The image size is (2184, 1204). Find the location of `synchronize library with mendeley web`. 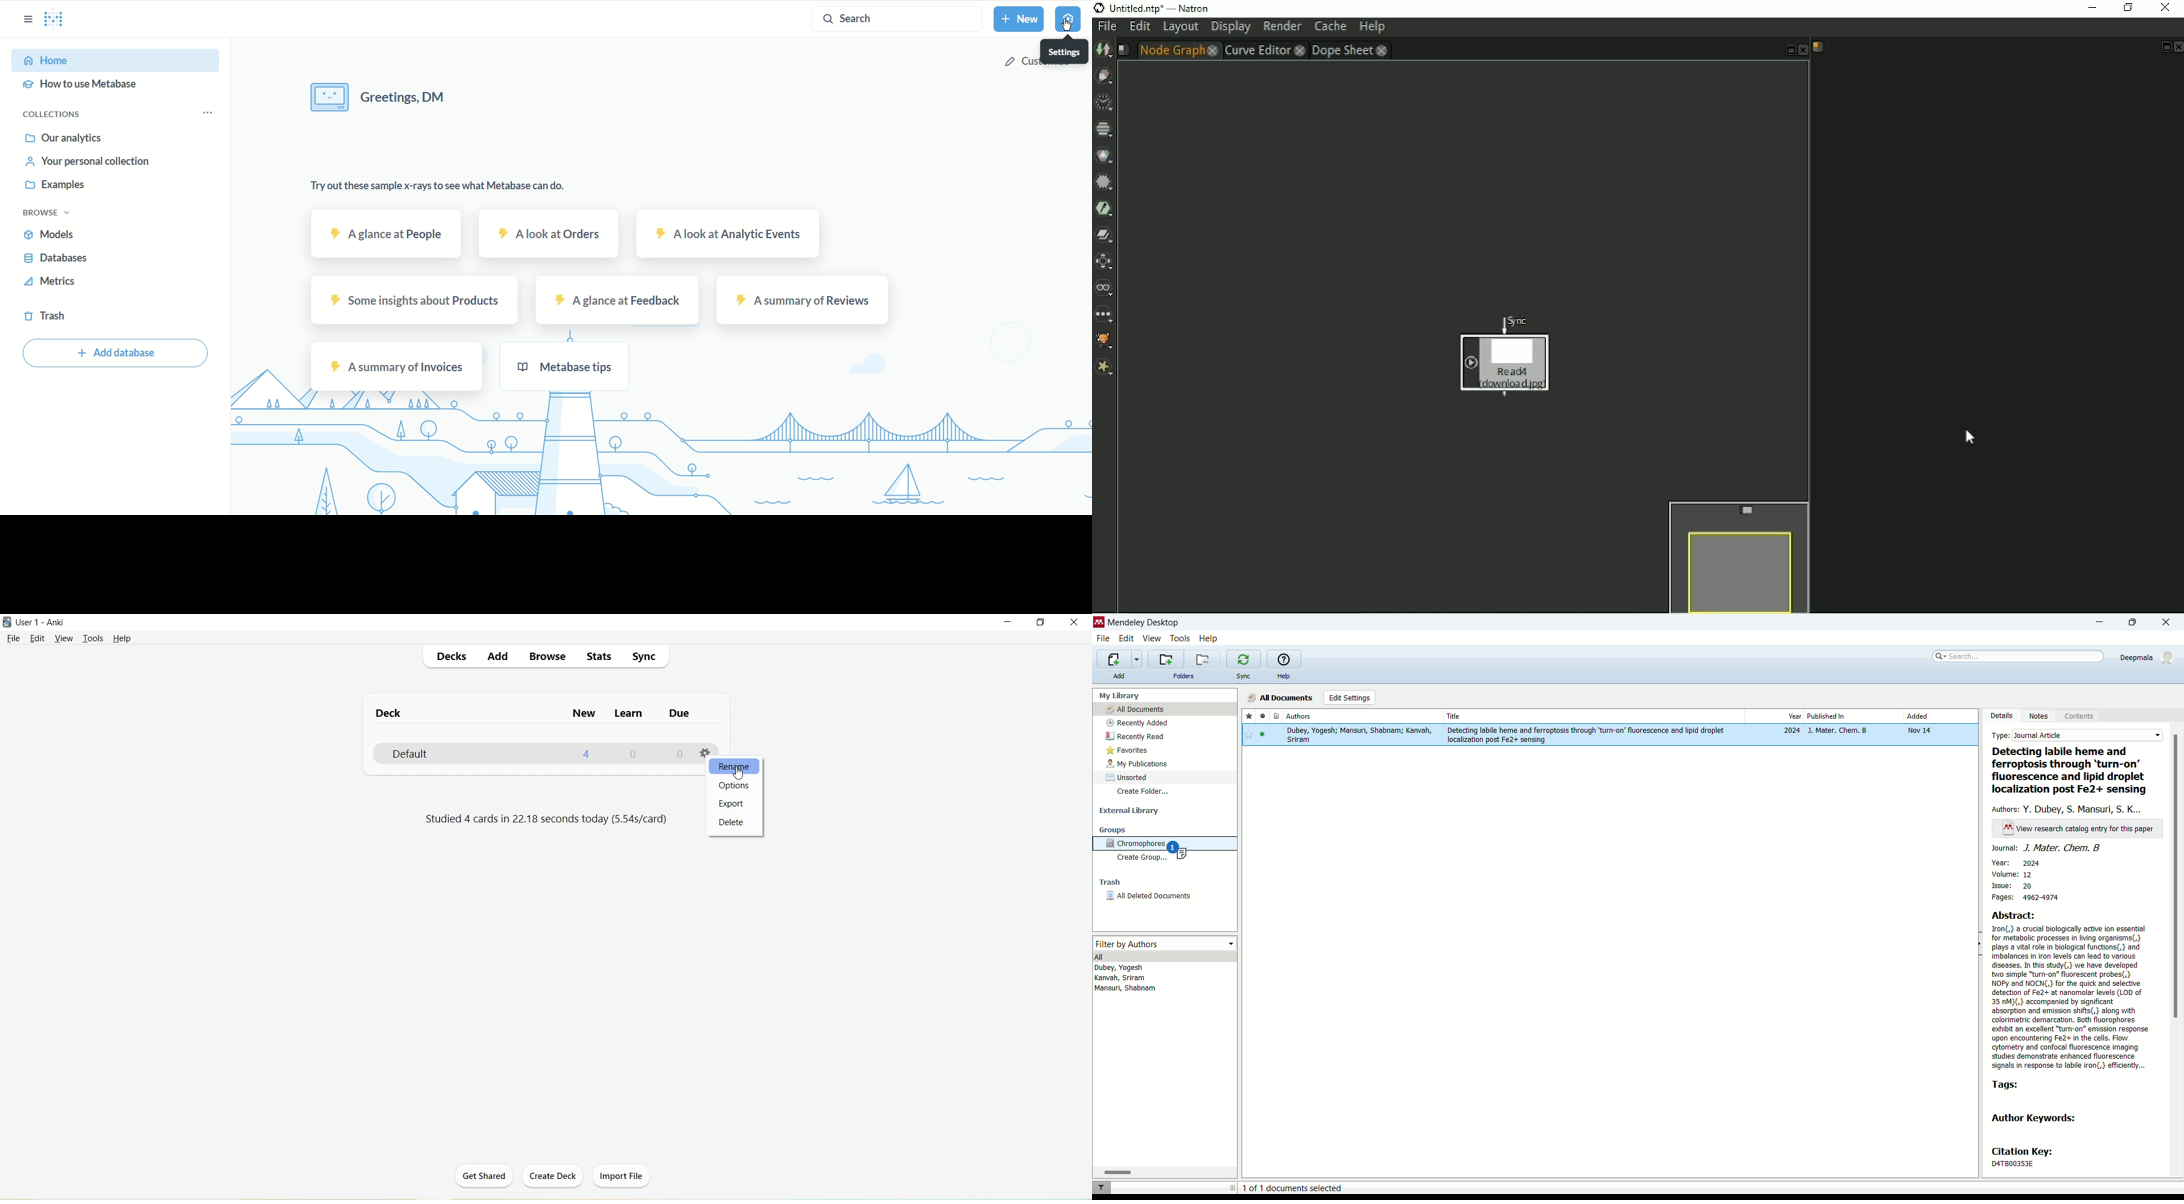

synchronize library with mendeley web is located at coordinates (1243, 660).